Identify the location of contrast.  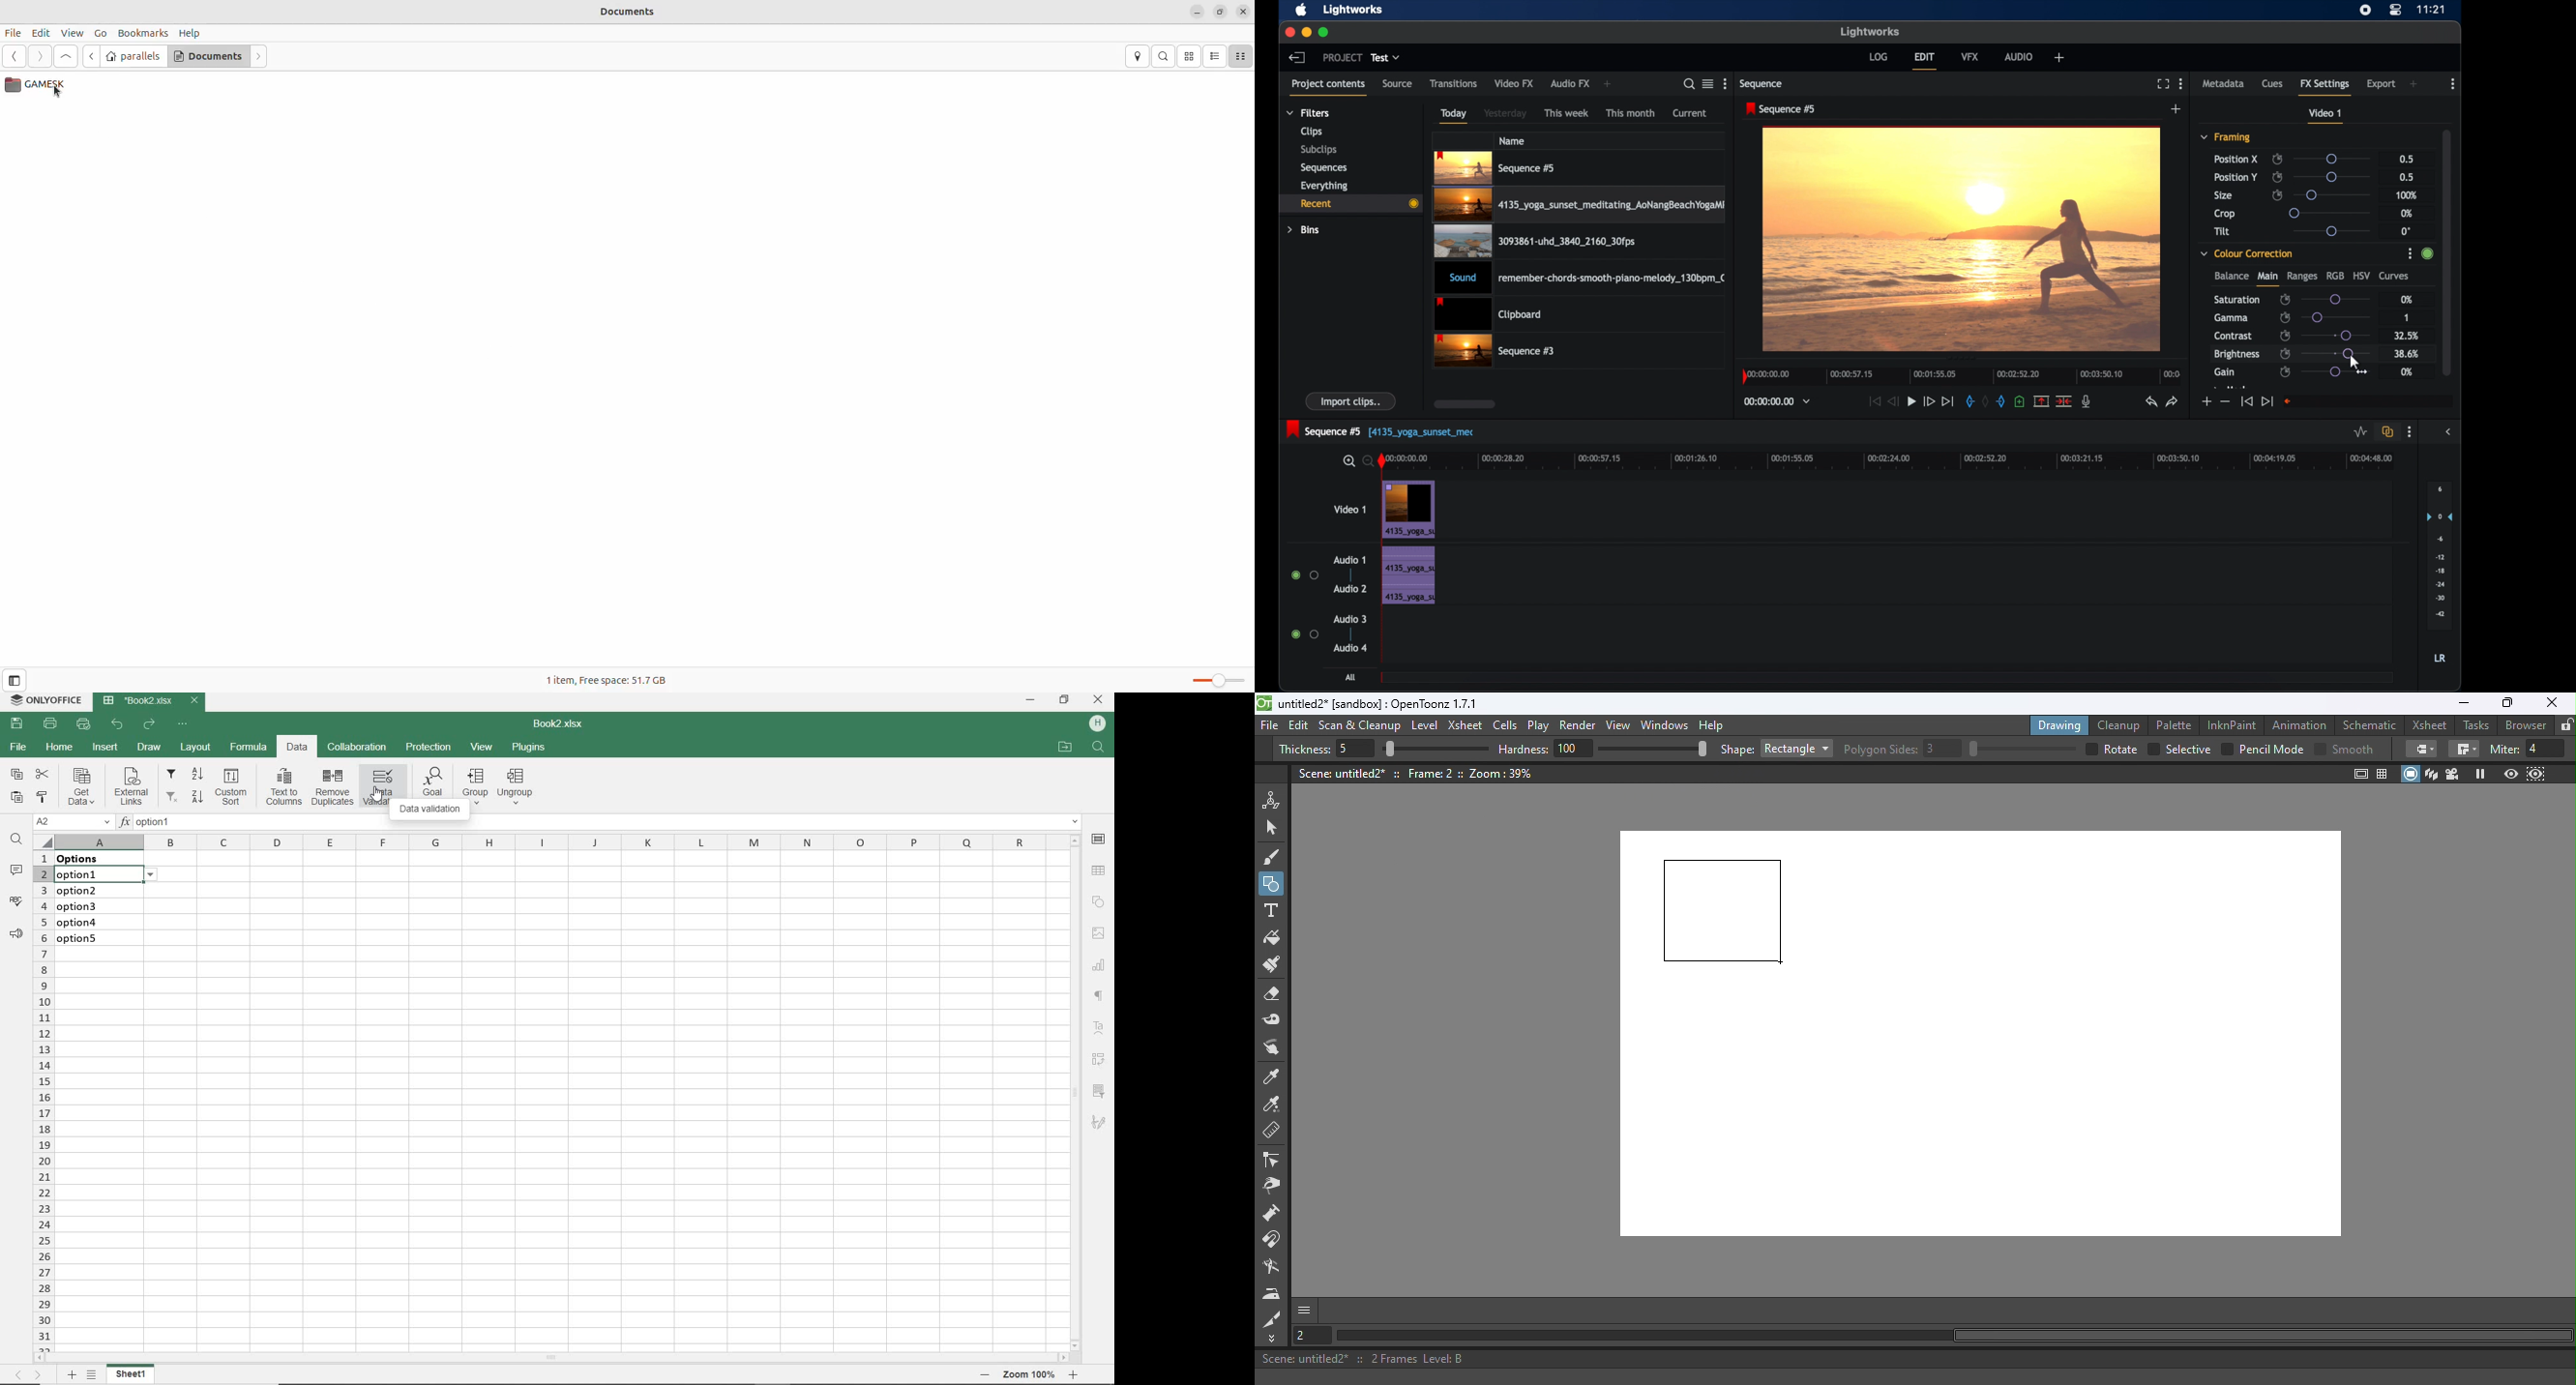
(2233, 337).